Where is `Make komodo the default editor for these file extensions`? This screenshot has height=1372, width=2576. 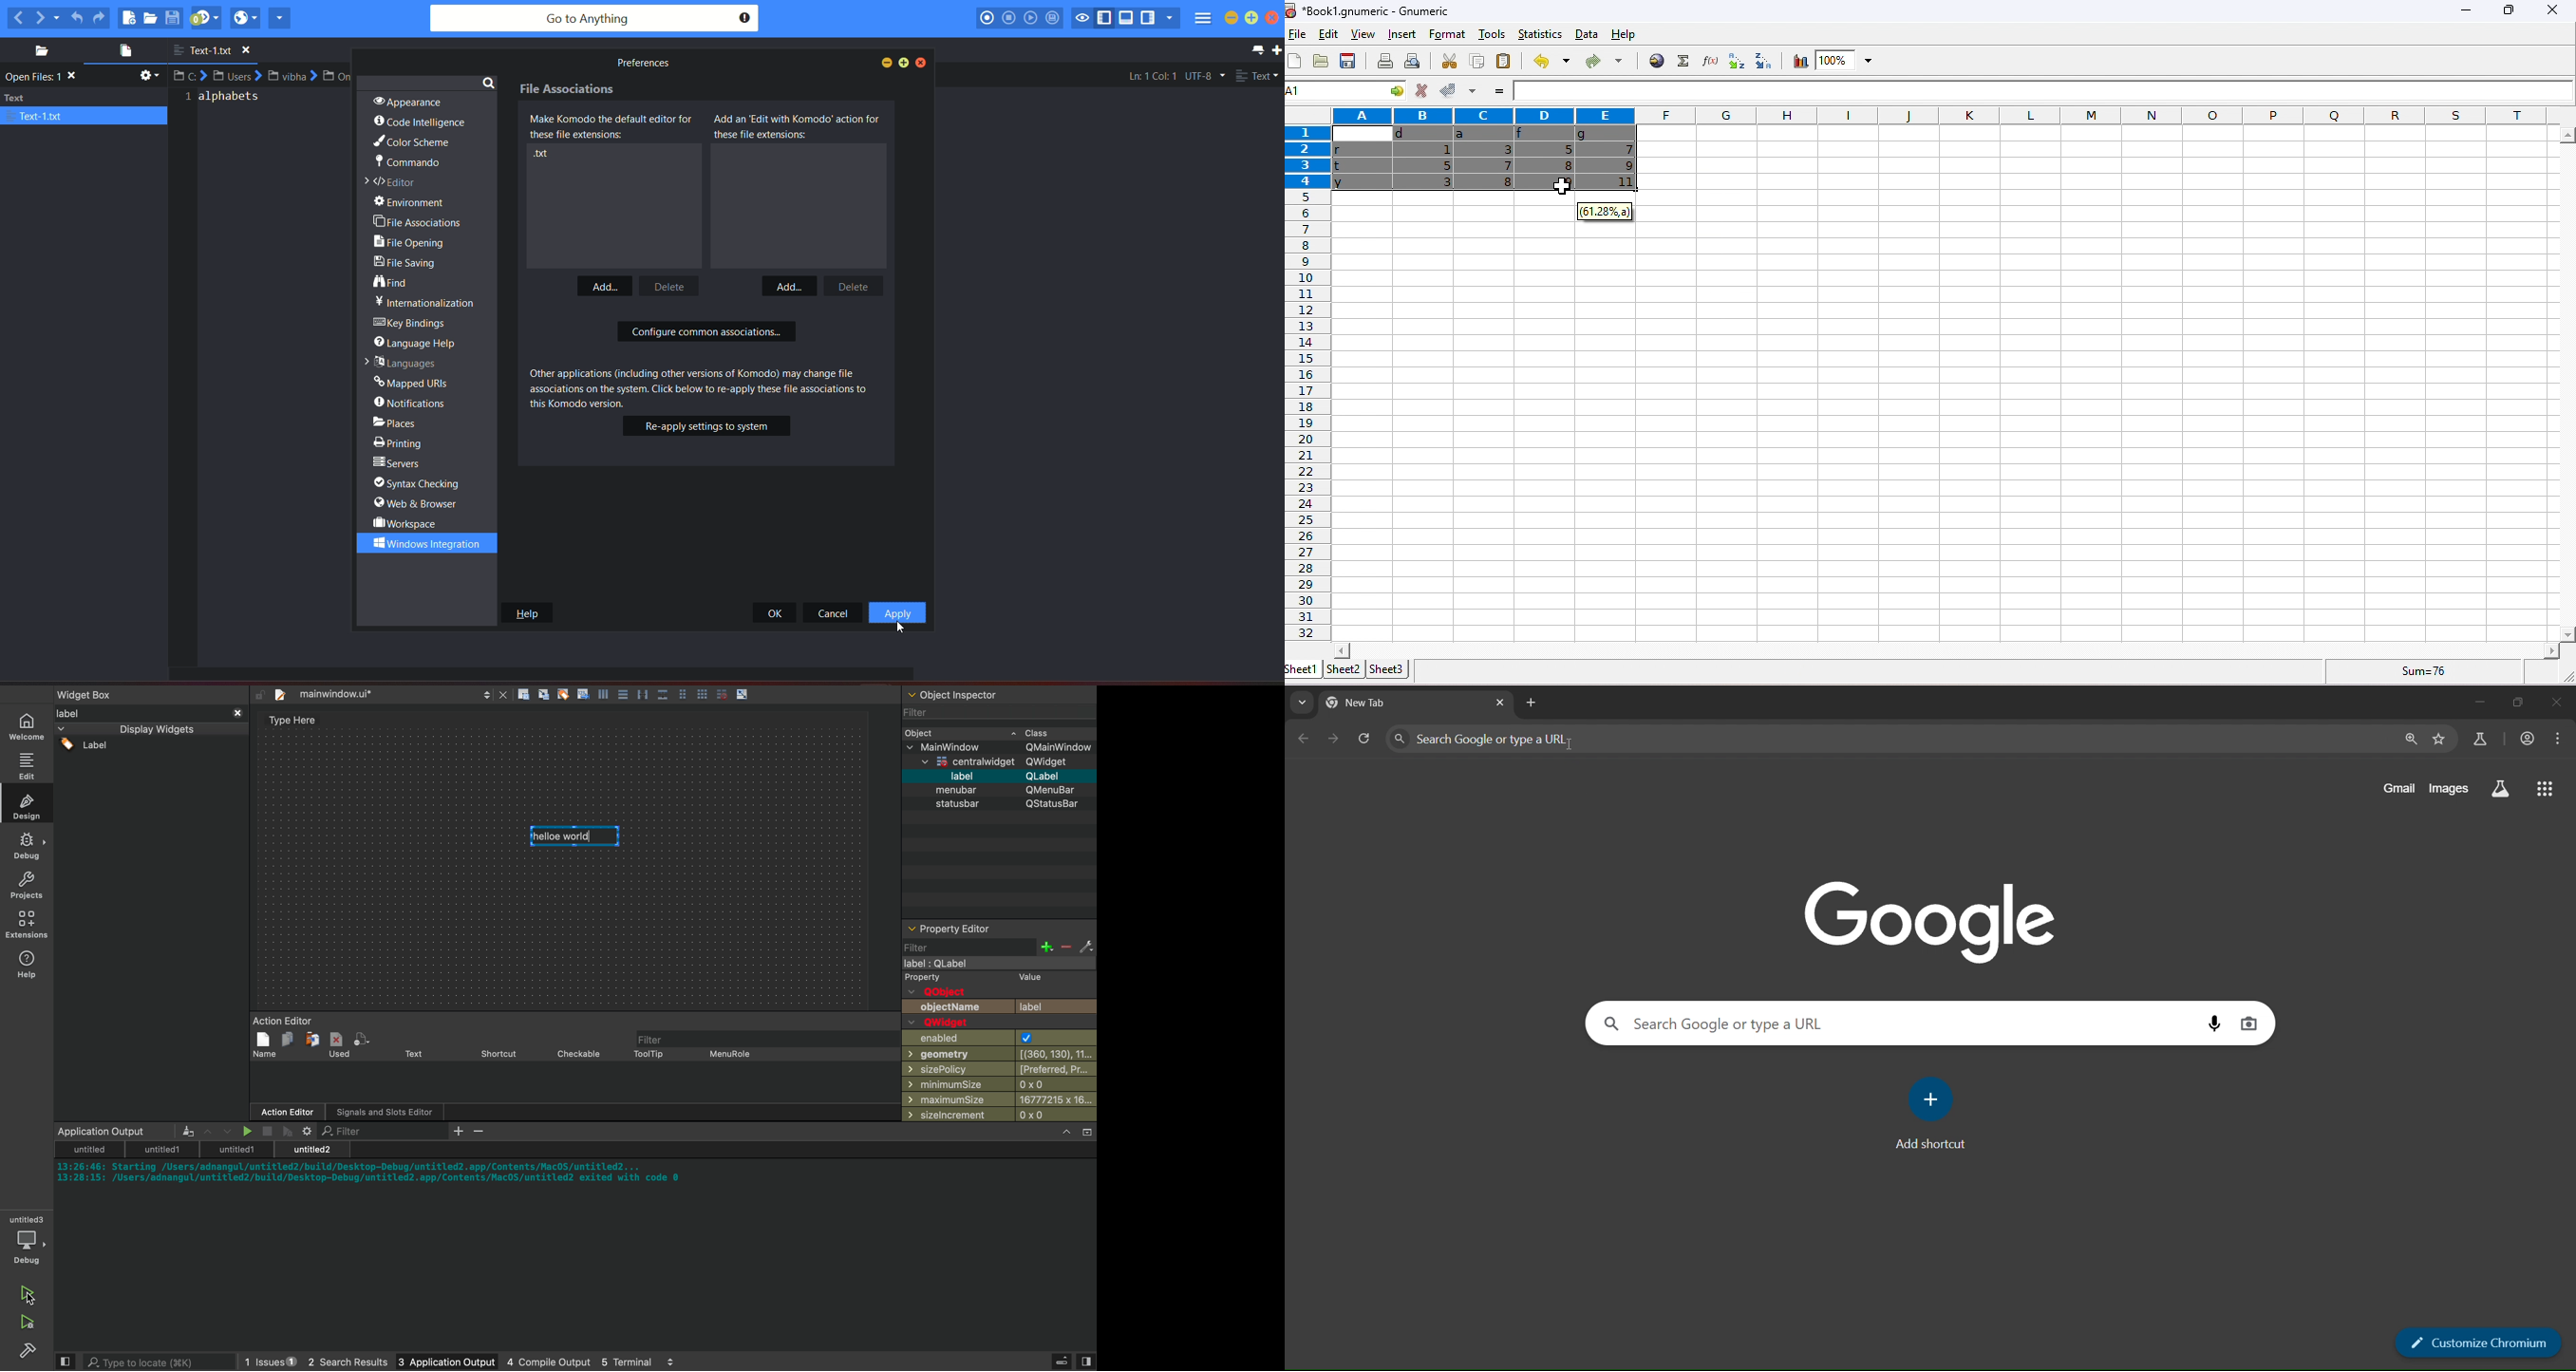
Make komodo the default editor for these file extensions is located at coordinates (615, 127).